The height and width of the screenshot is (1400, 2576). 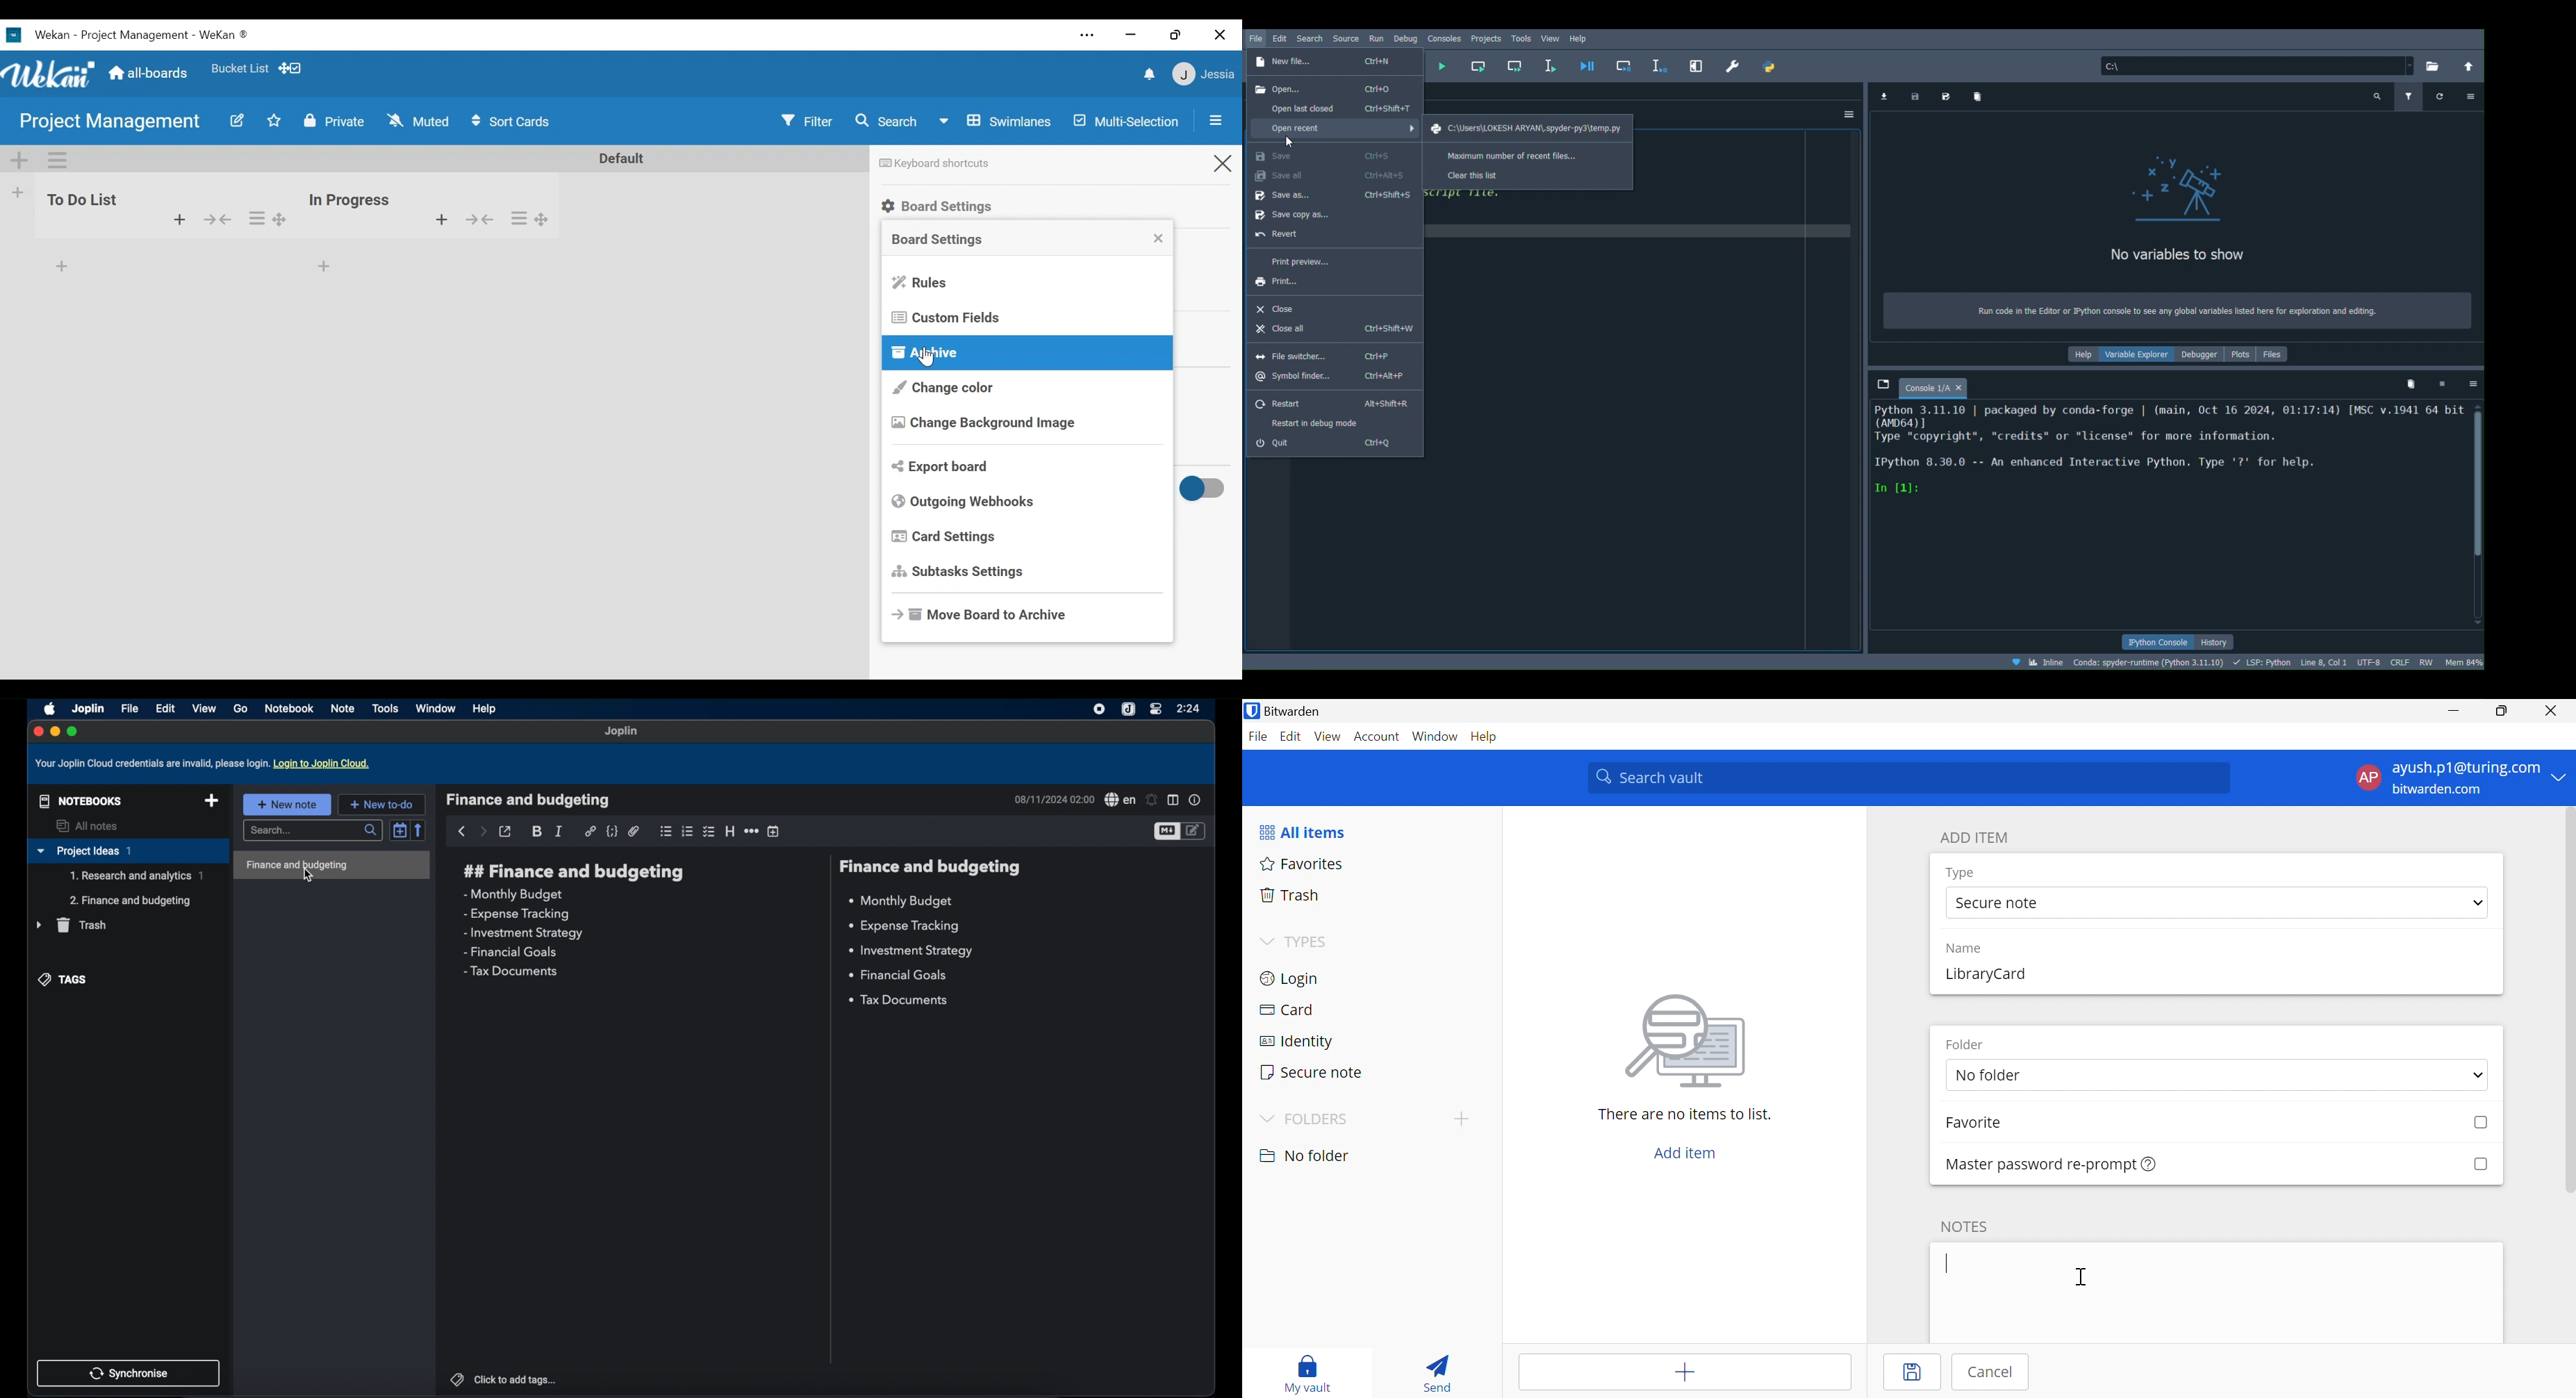 I want to click on Save data as, so click(x=1948, y=95).